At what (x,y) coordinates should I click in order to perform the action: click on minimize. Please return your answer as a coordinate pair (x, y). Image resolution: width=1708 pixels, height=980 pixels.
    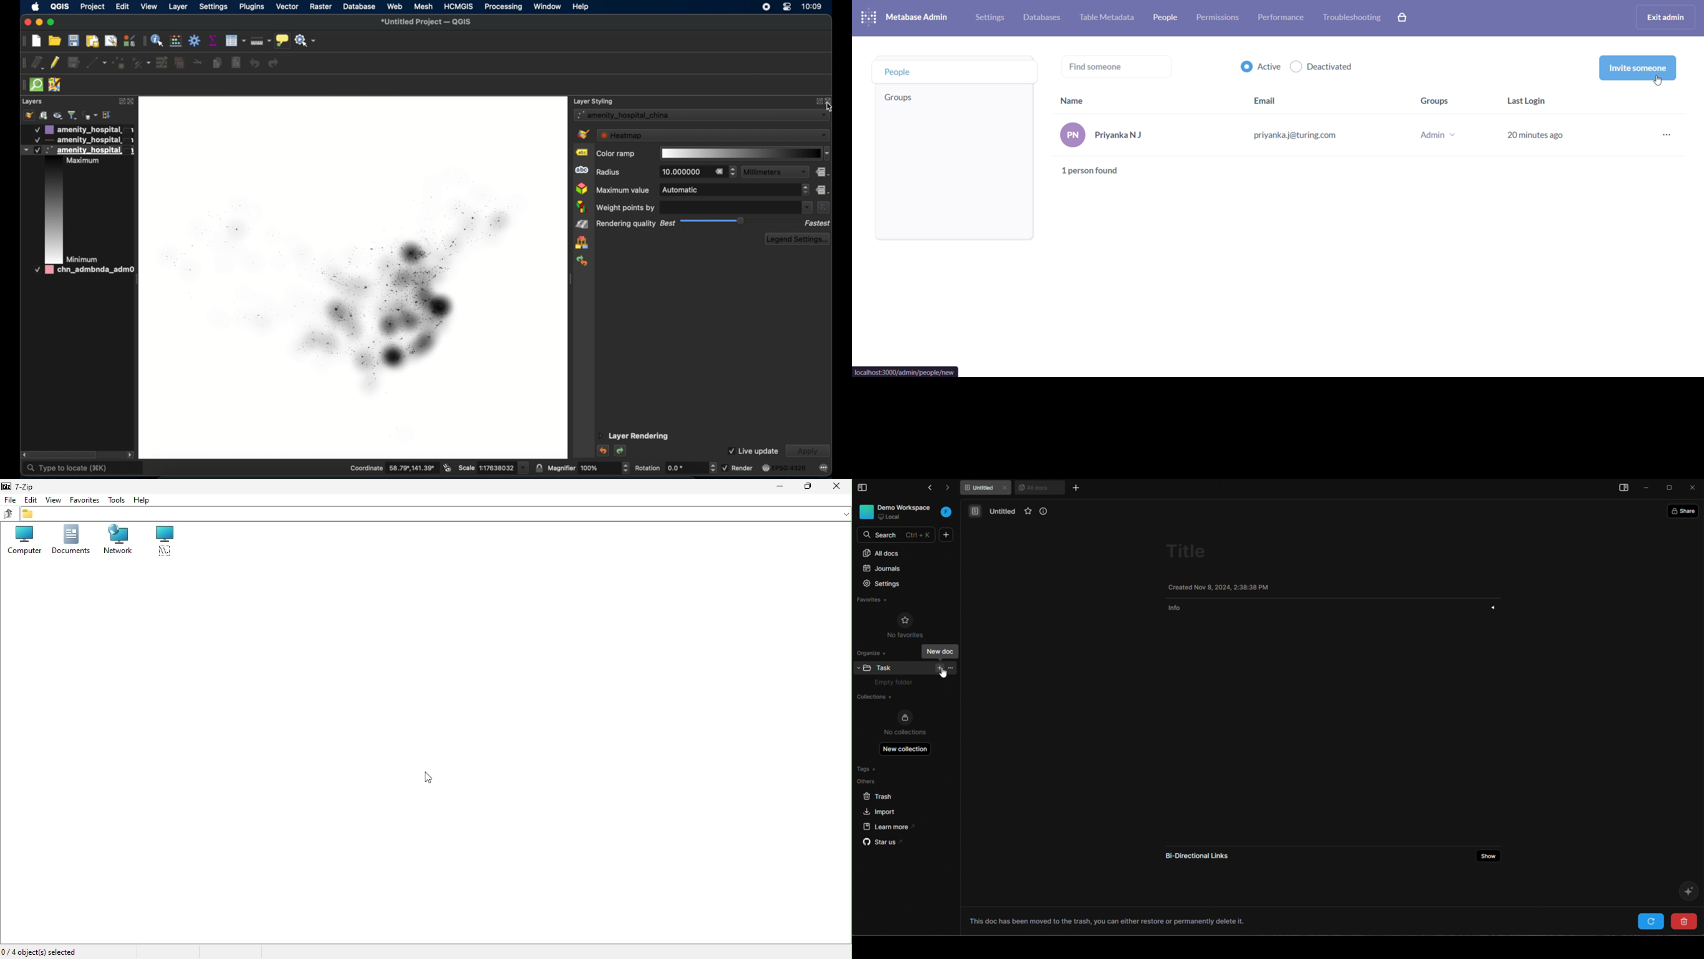
    Looking at the image, I should click on (1647, 488).